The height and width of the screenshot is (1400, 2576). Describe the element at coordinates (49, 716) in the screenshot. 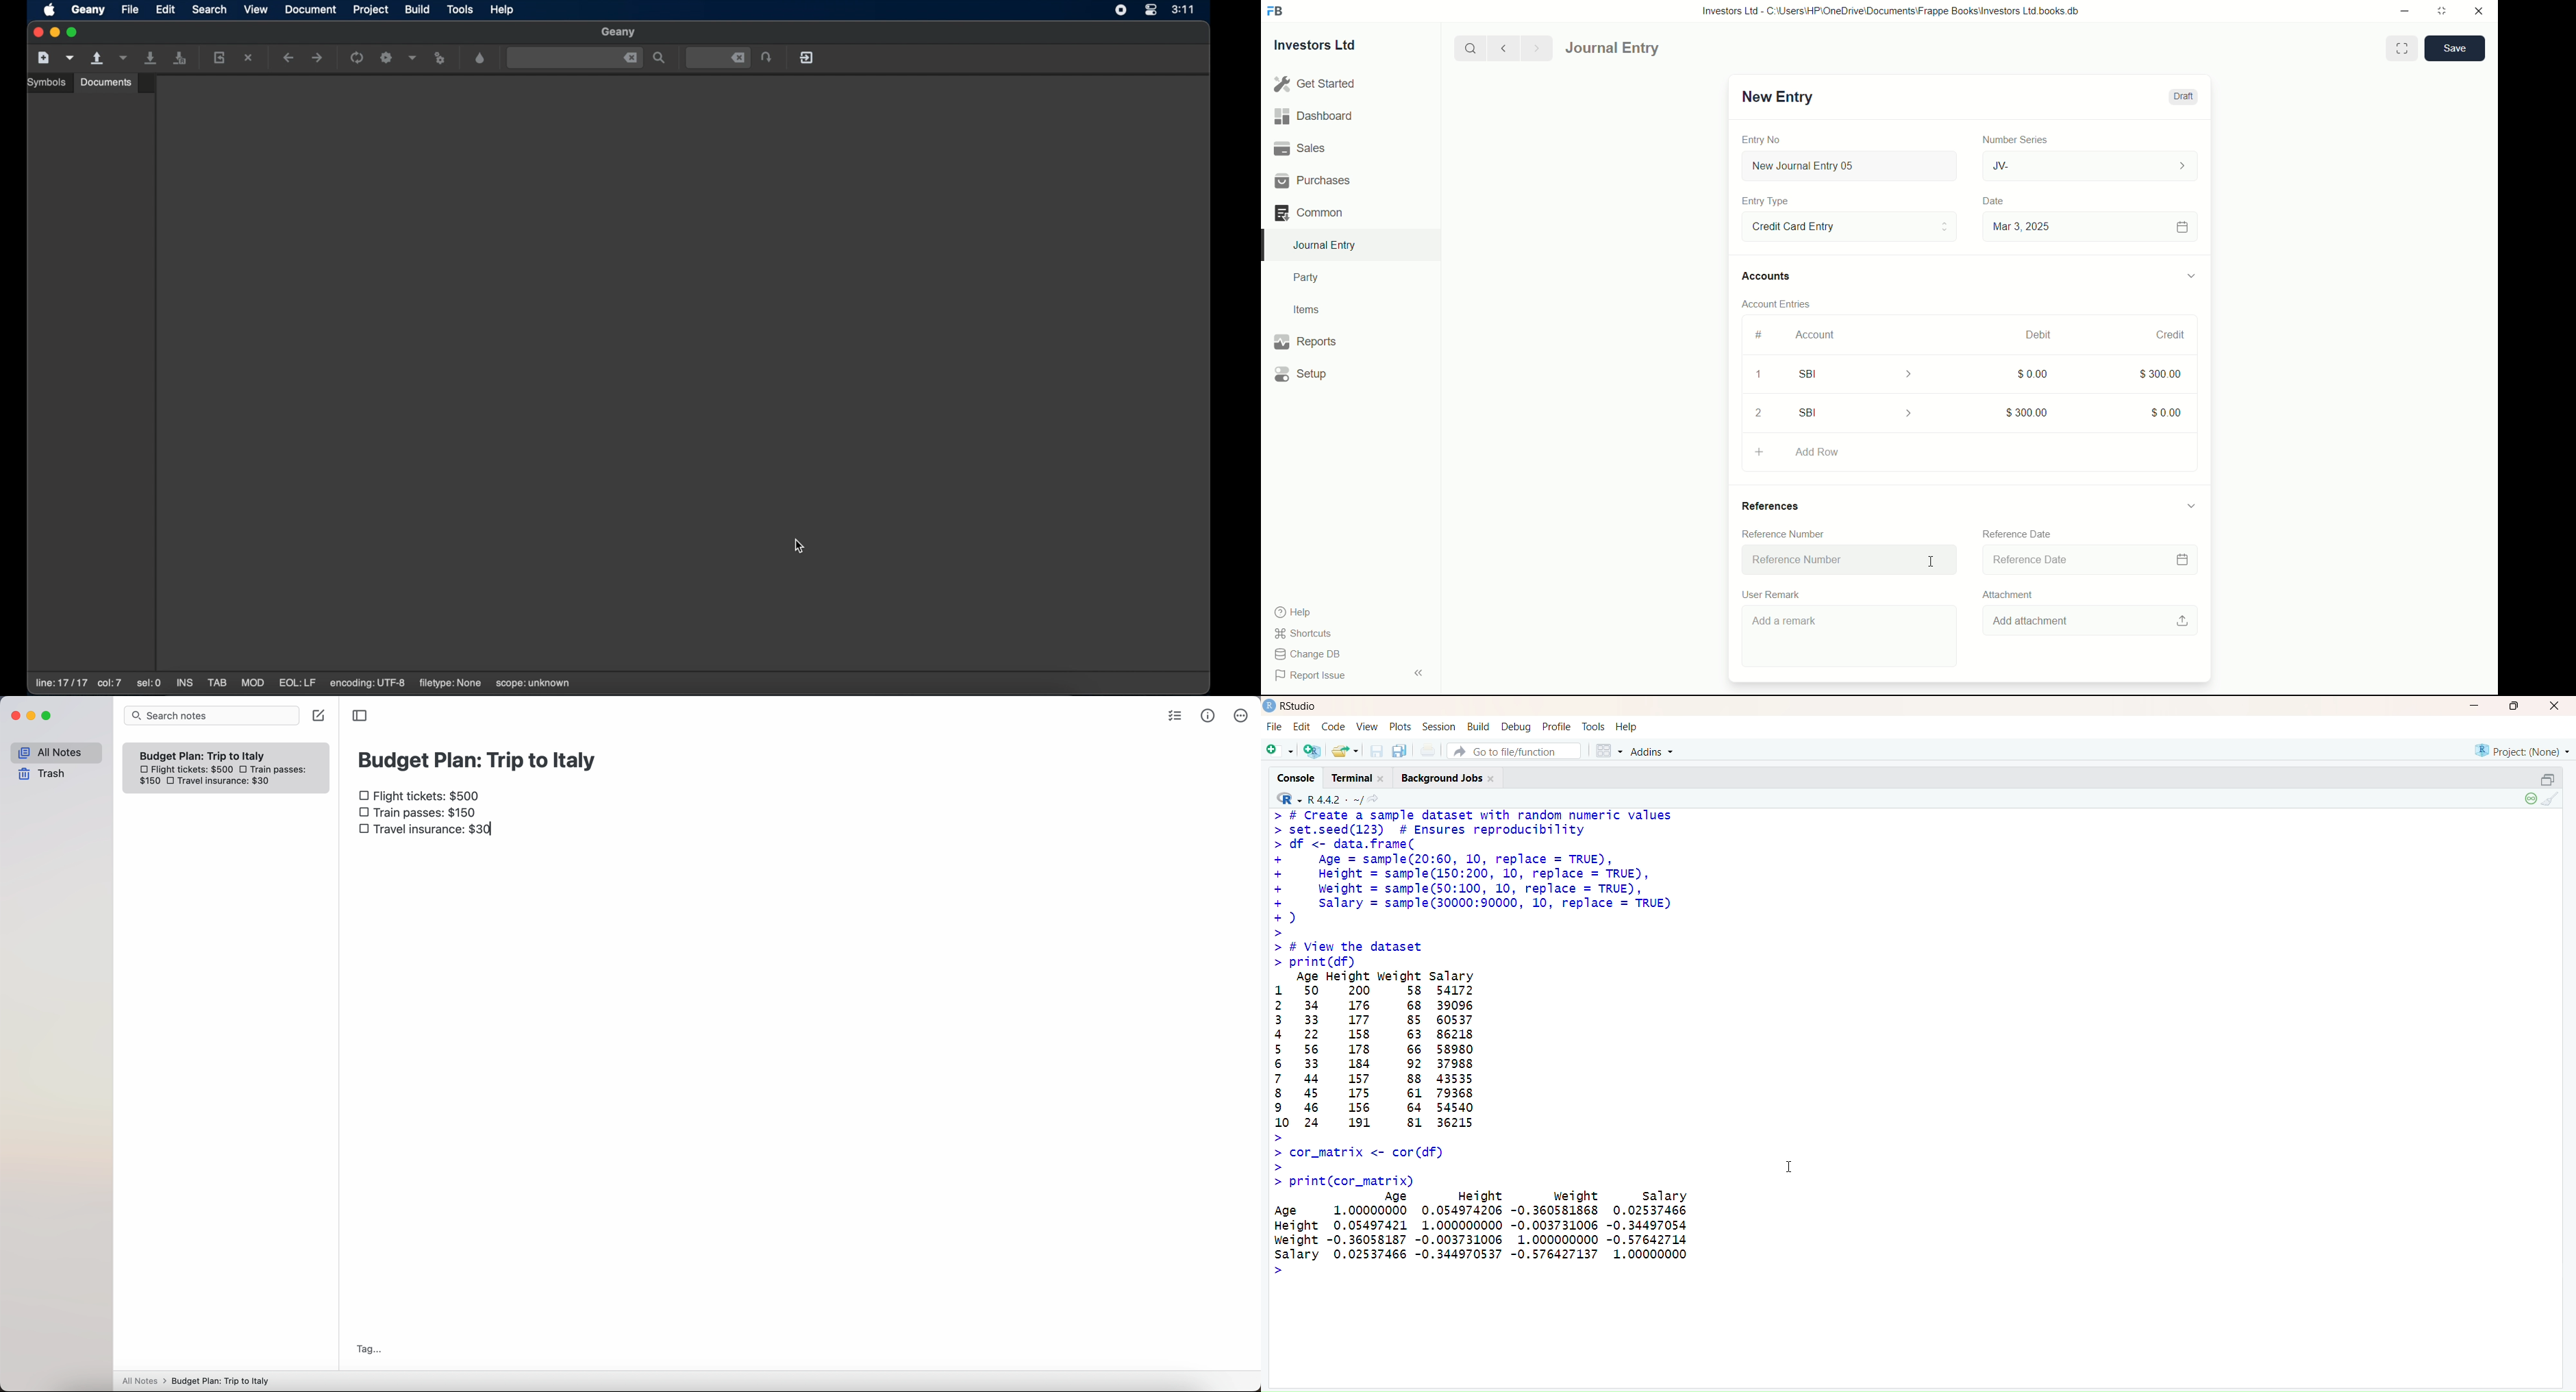

I see `maximize` at that location.